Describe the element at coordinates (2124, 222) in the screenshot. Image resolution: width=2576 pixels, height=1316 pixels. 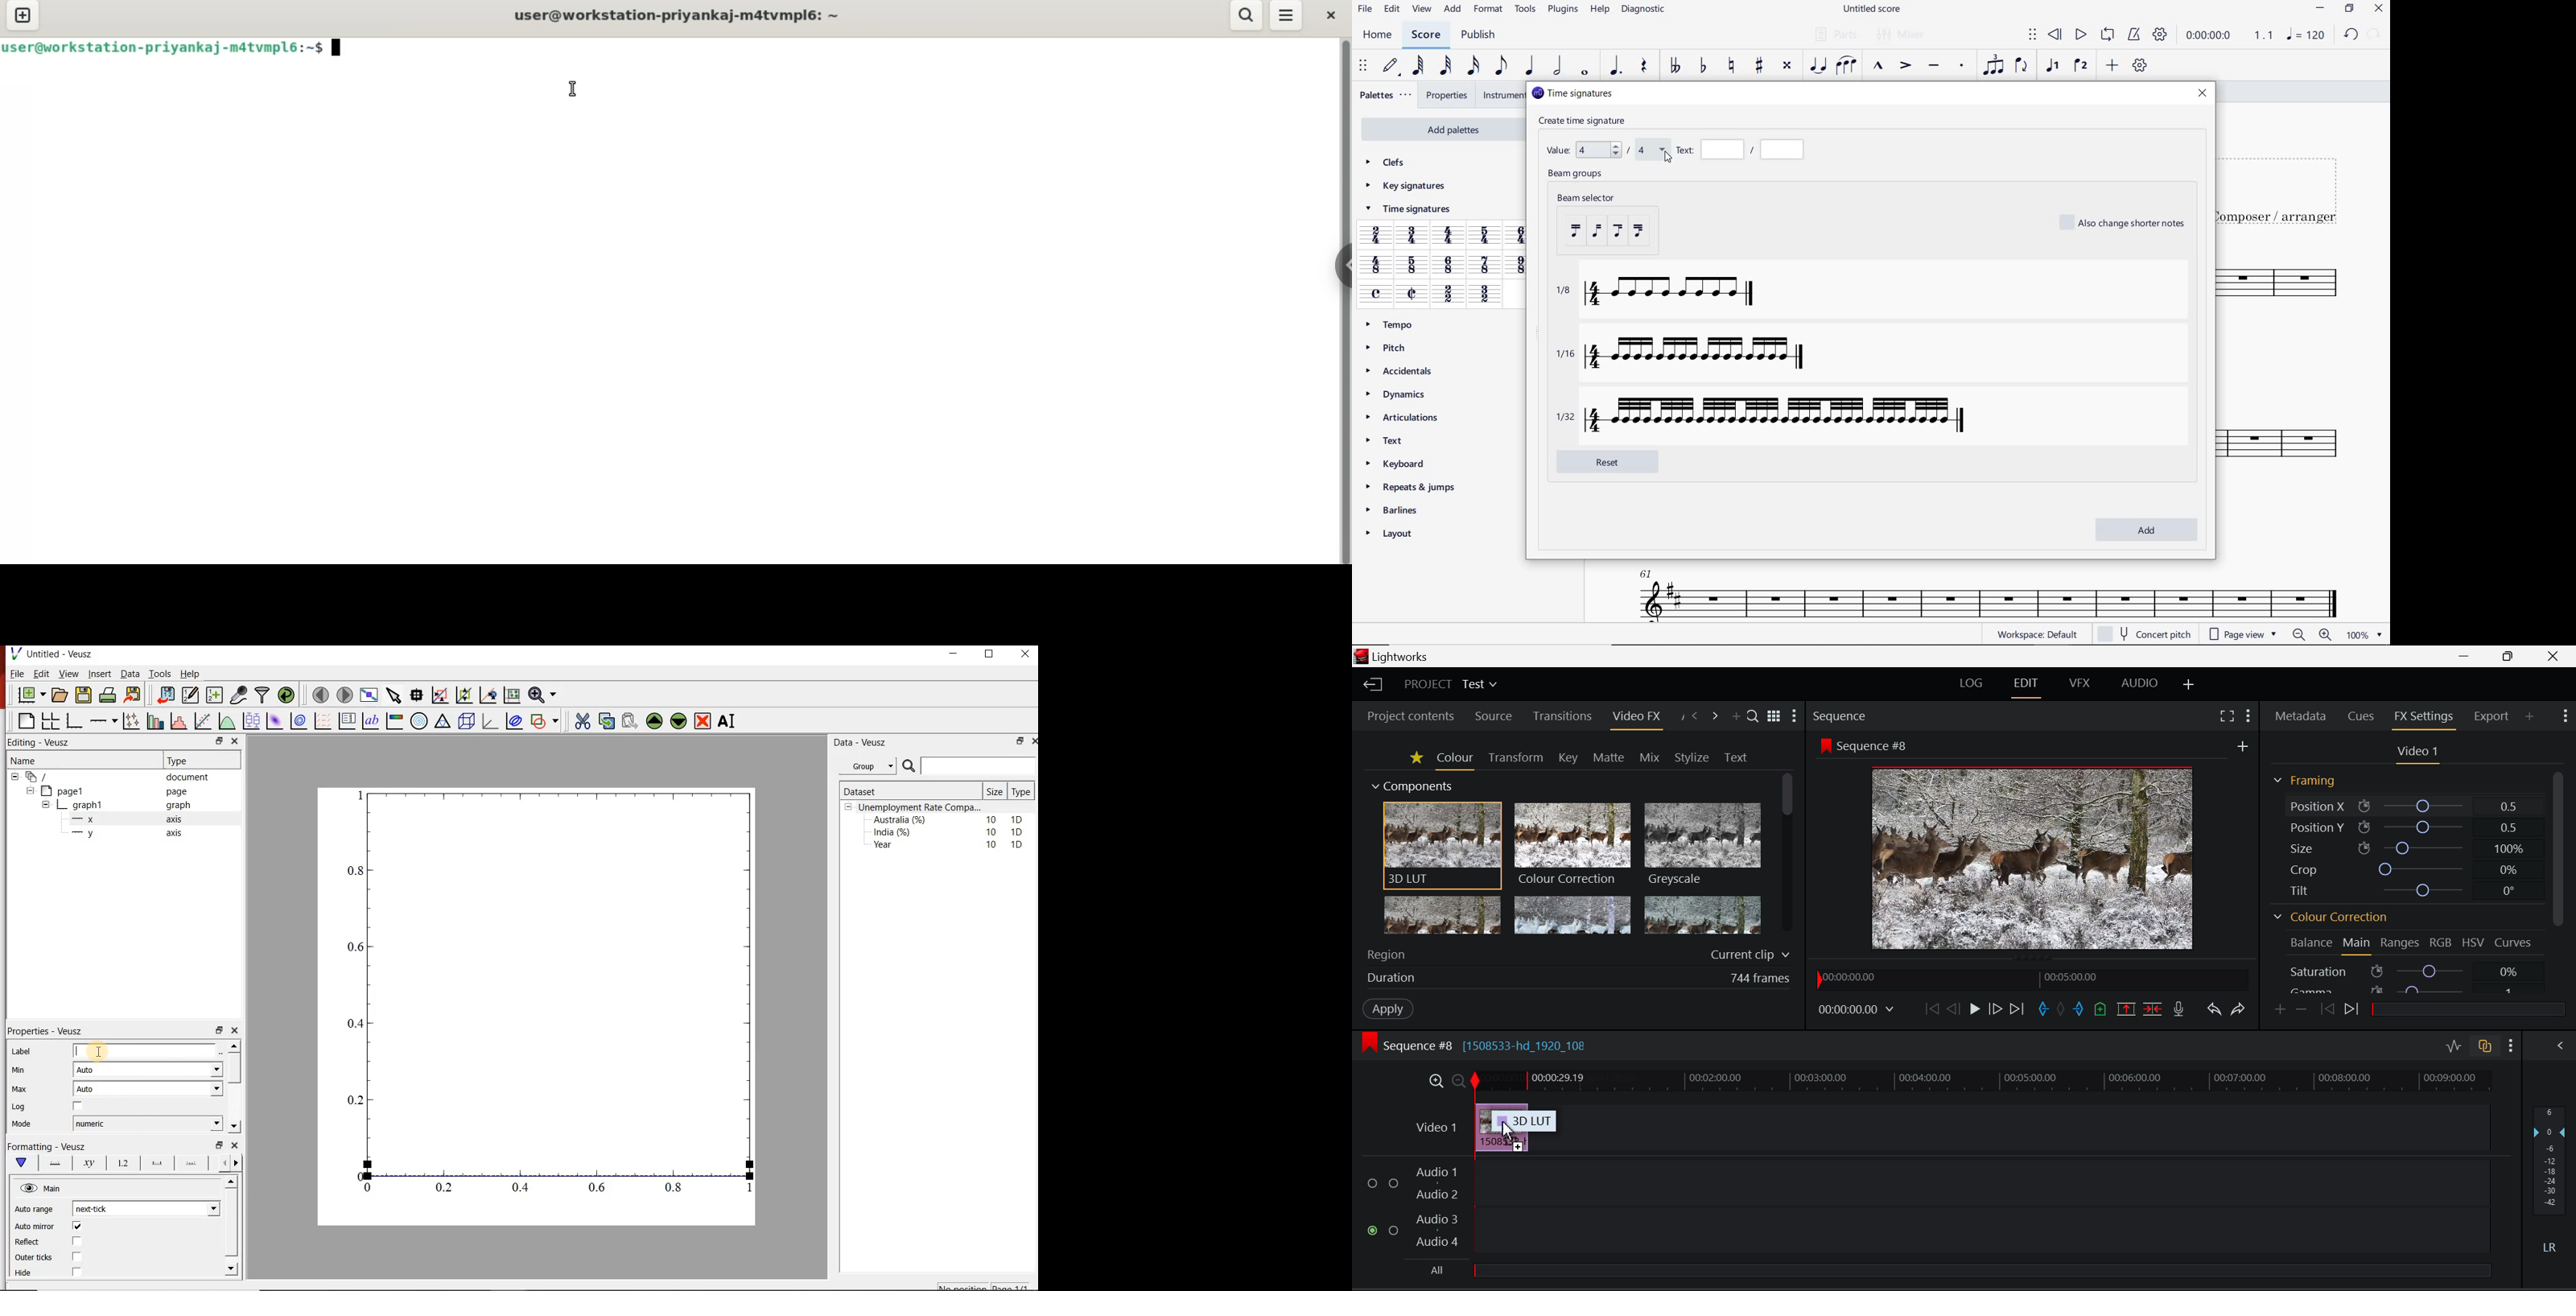
I see `also change shorter notes` at that location.